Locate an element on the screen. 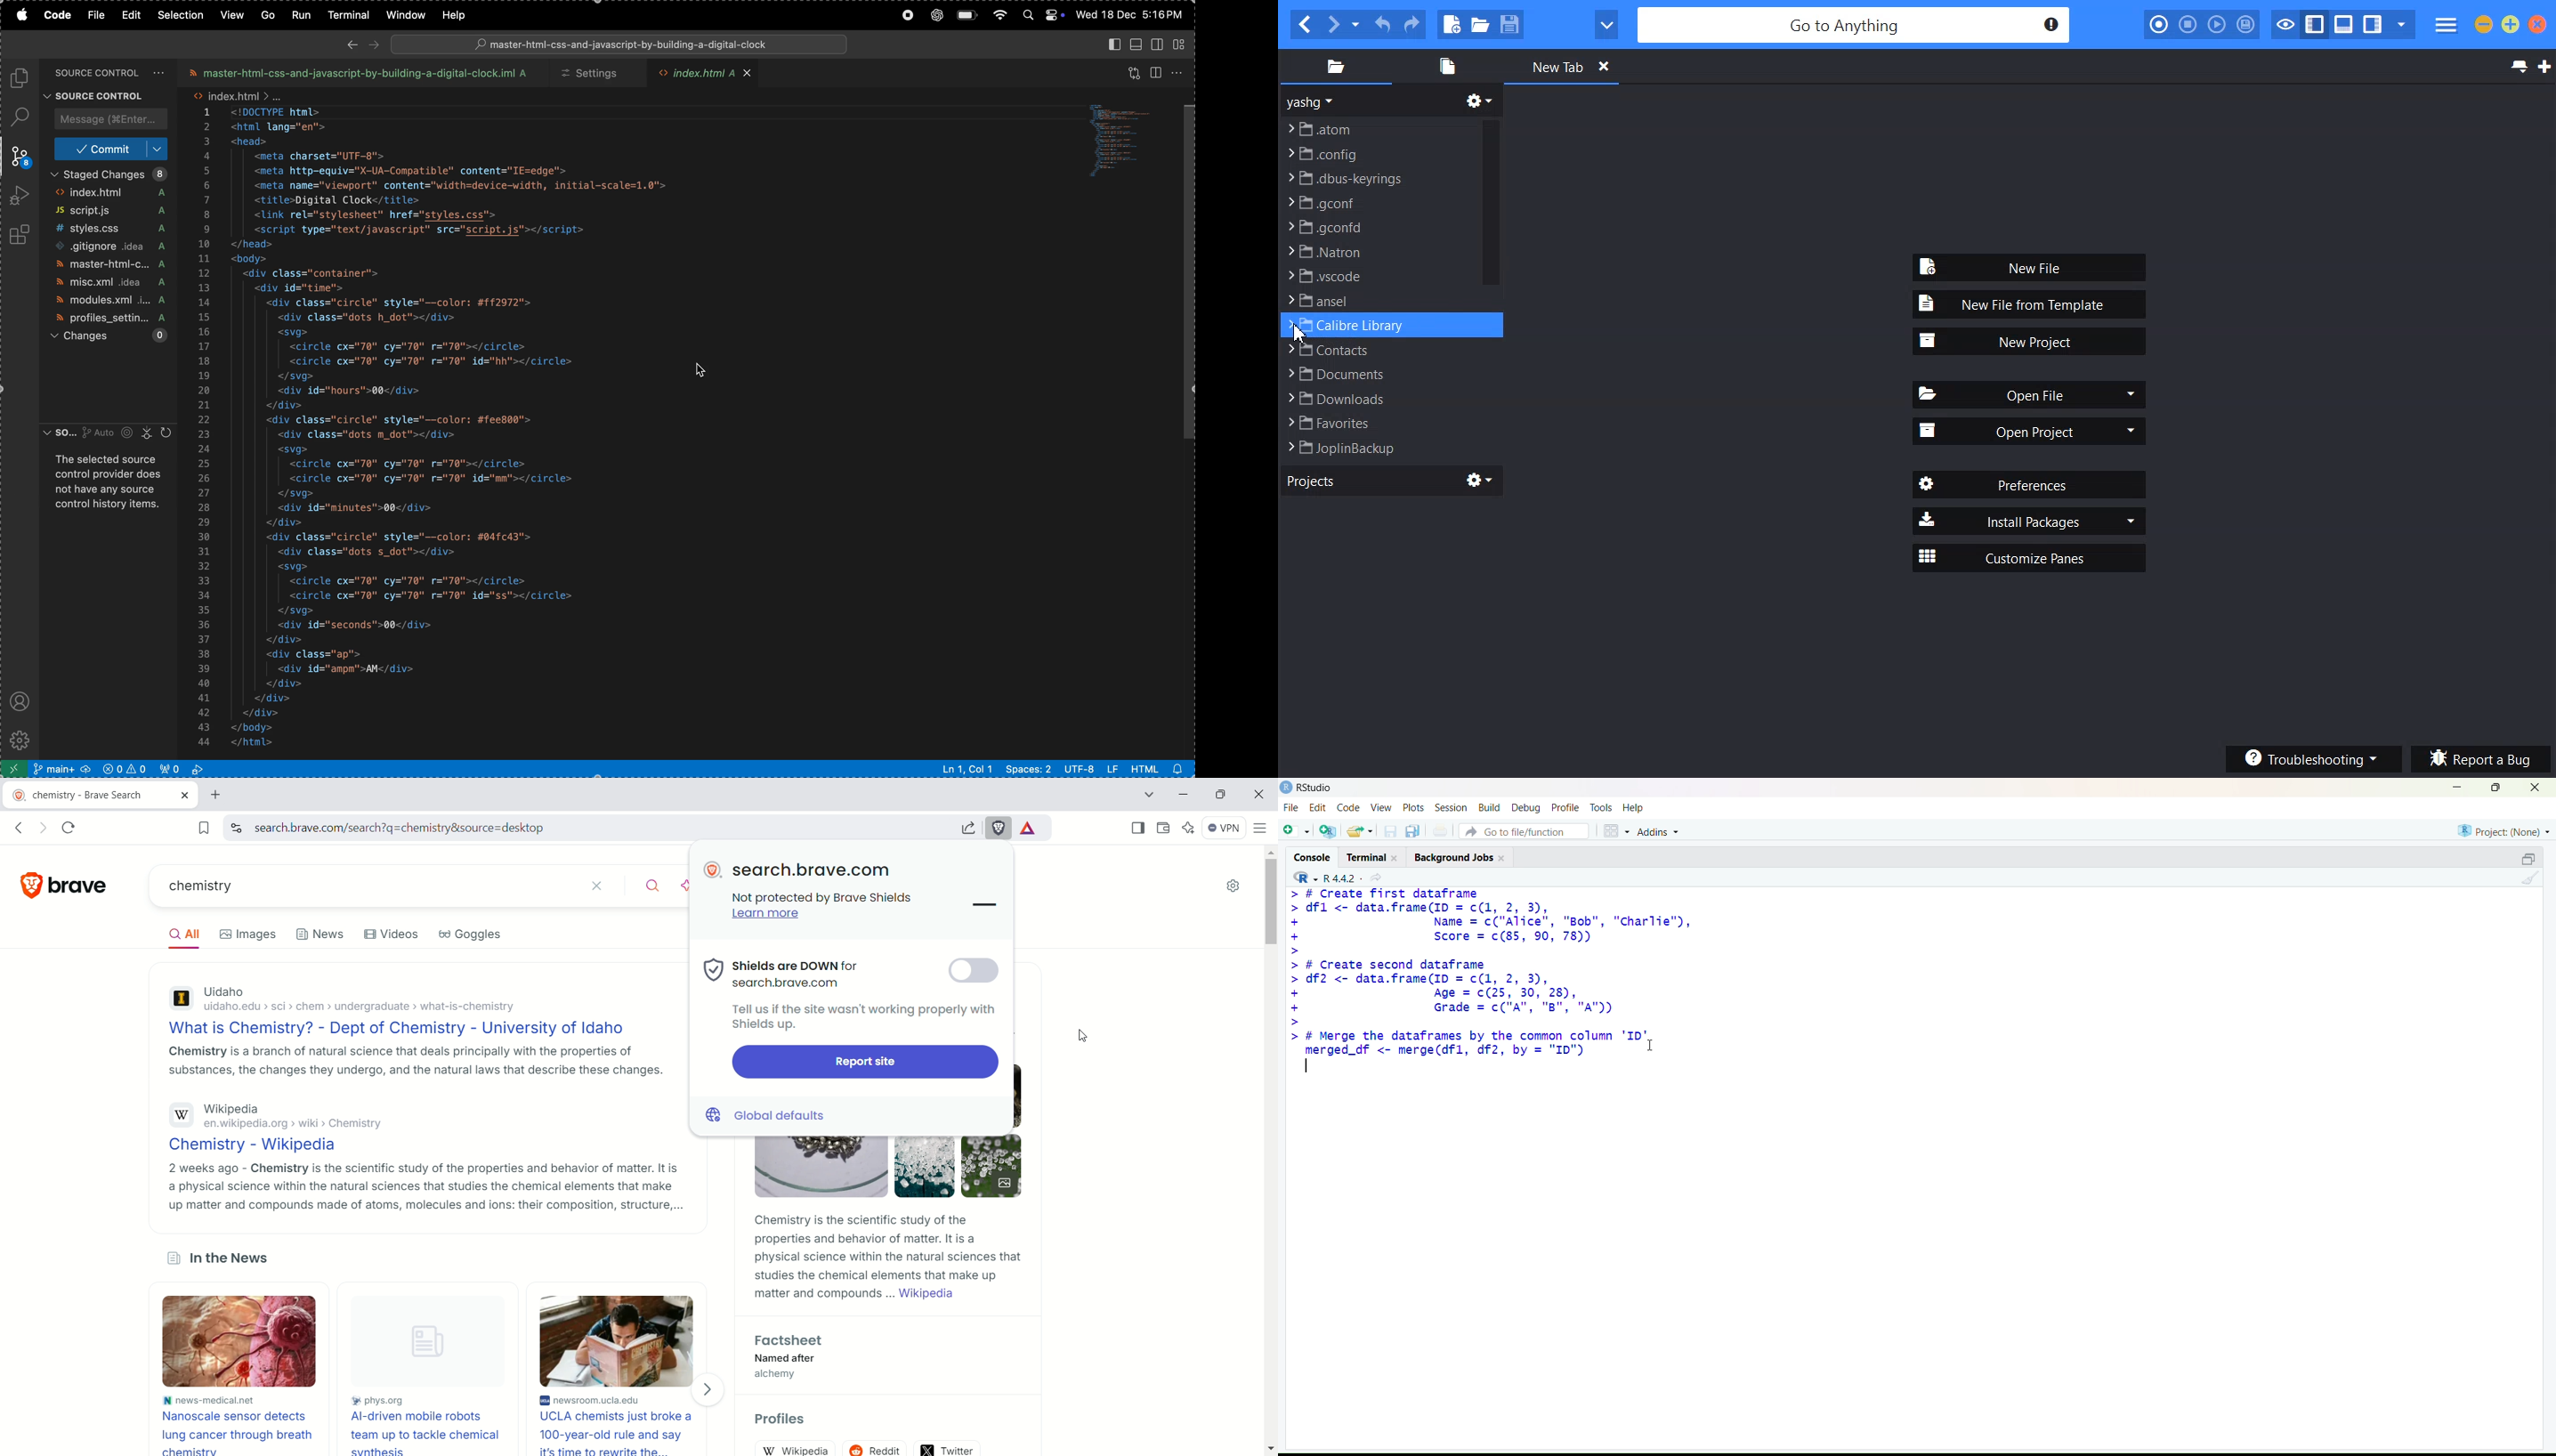 Image resolution: width=2576 pixels, height=1456 pixels. </div> is located at coordinates (290, 683).